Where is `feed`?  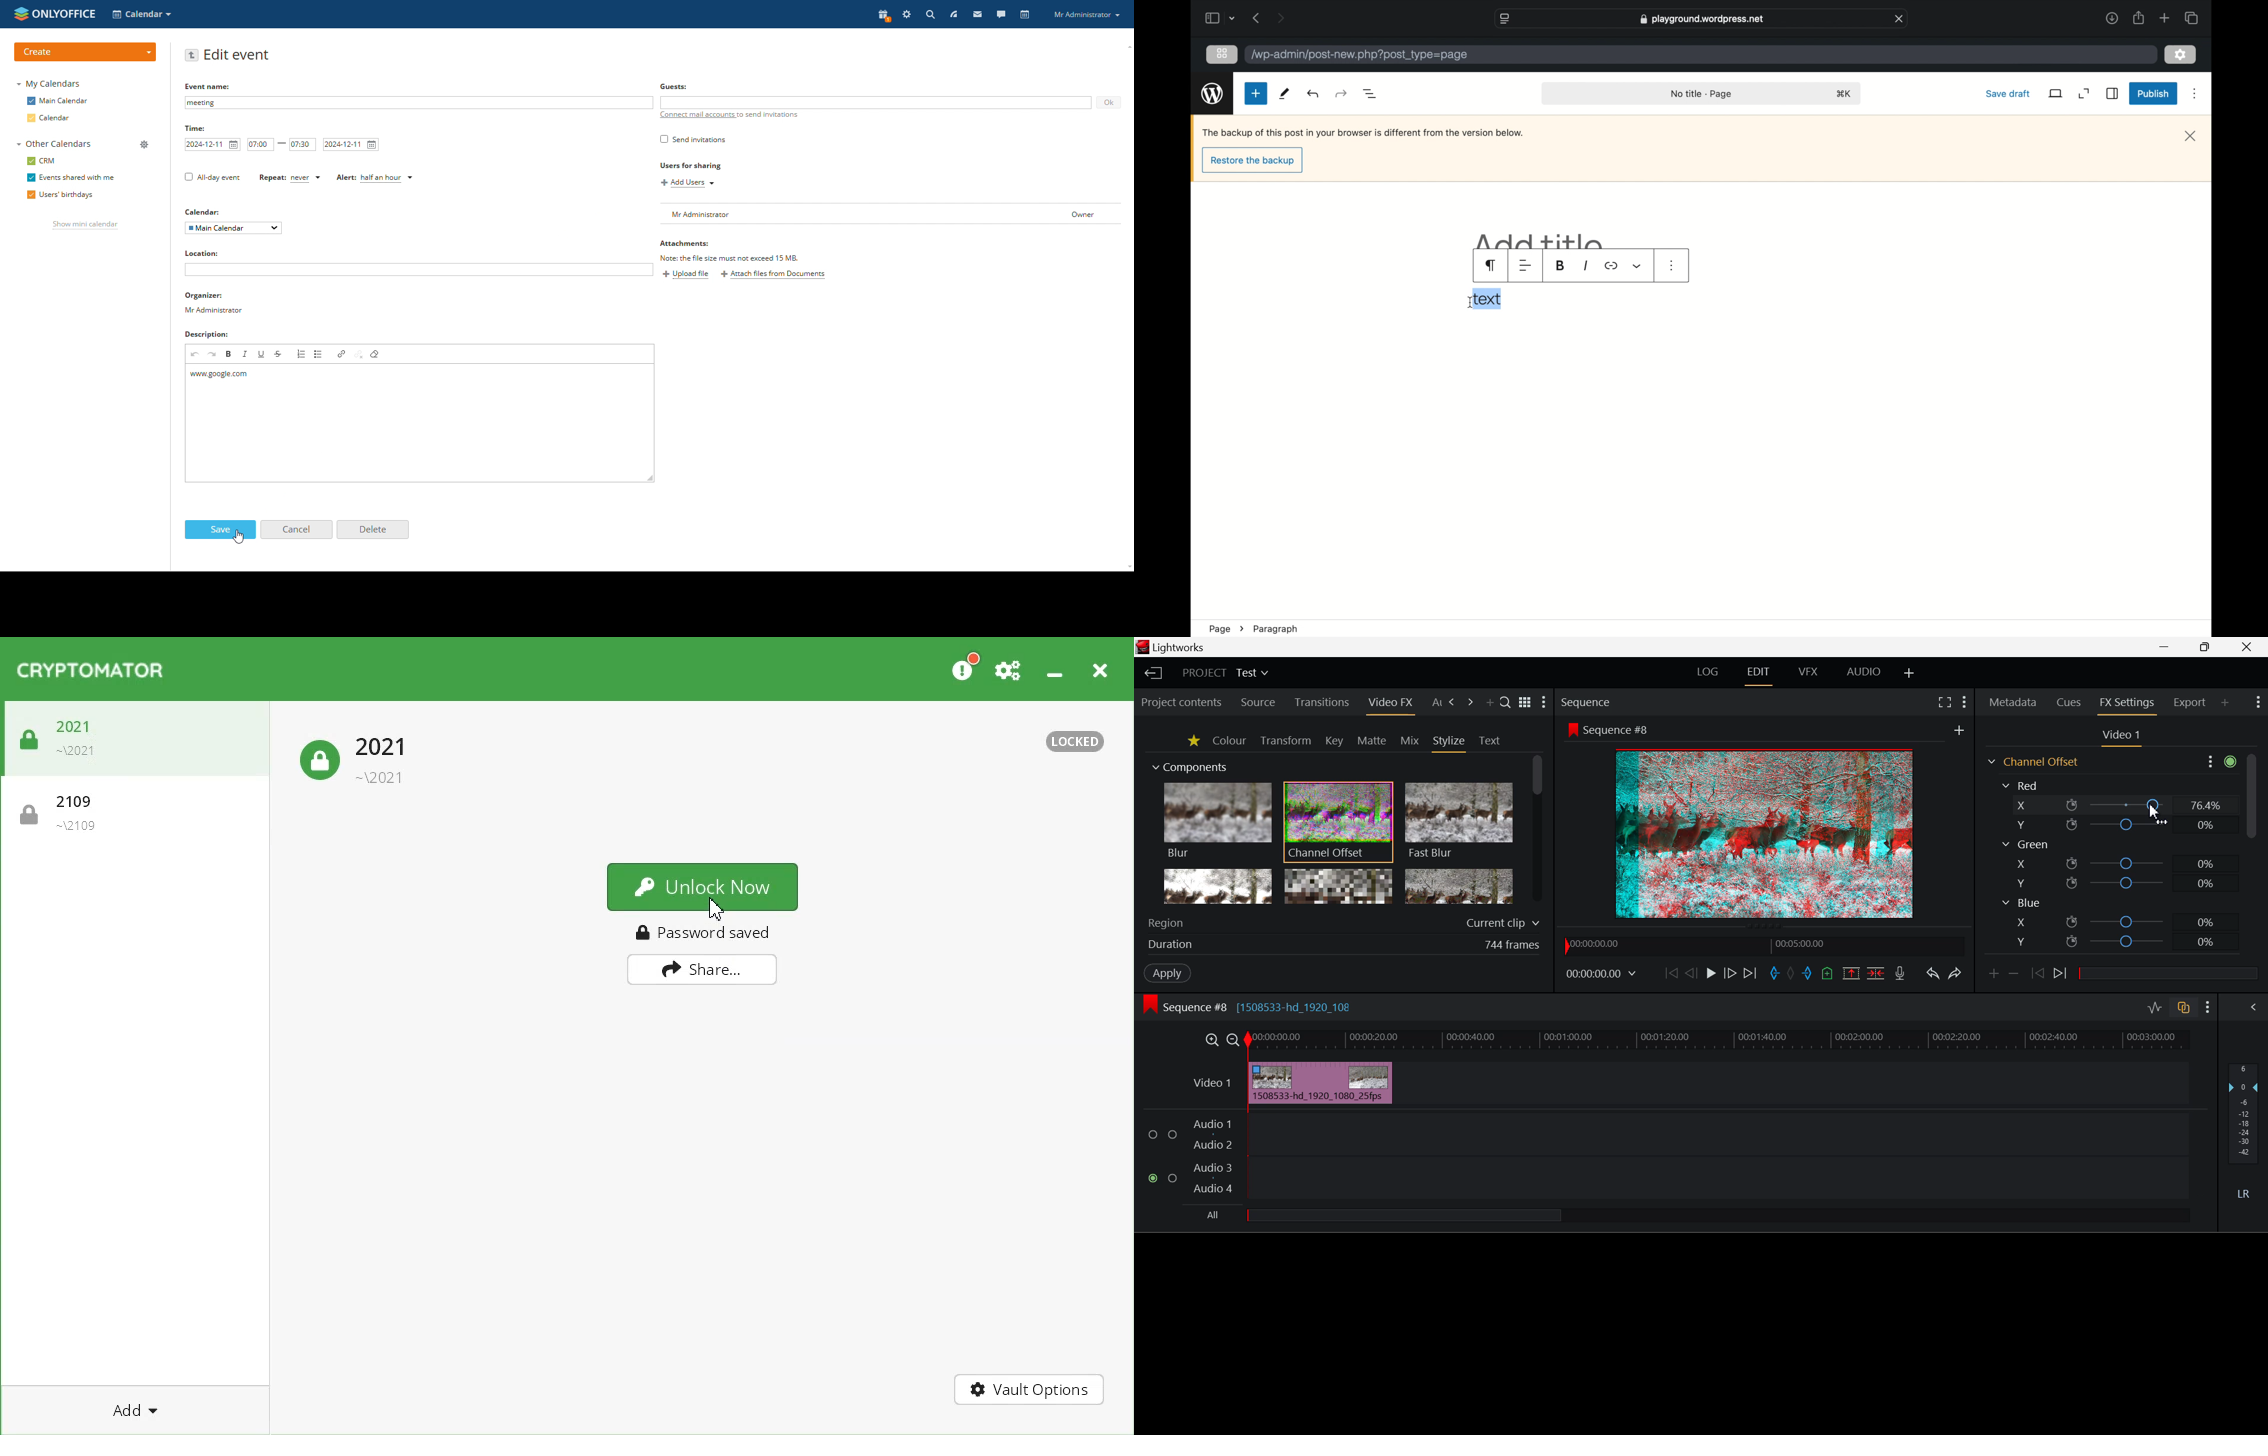 feed is located at coordinates (954, 14).